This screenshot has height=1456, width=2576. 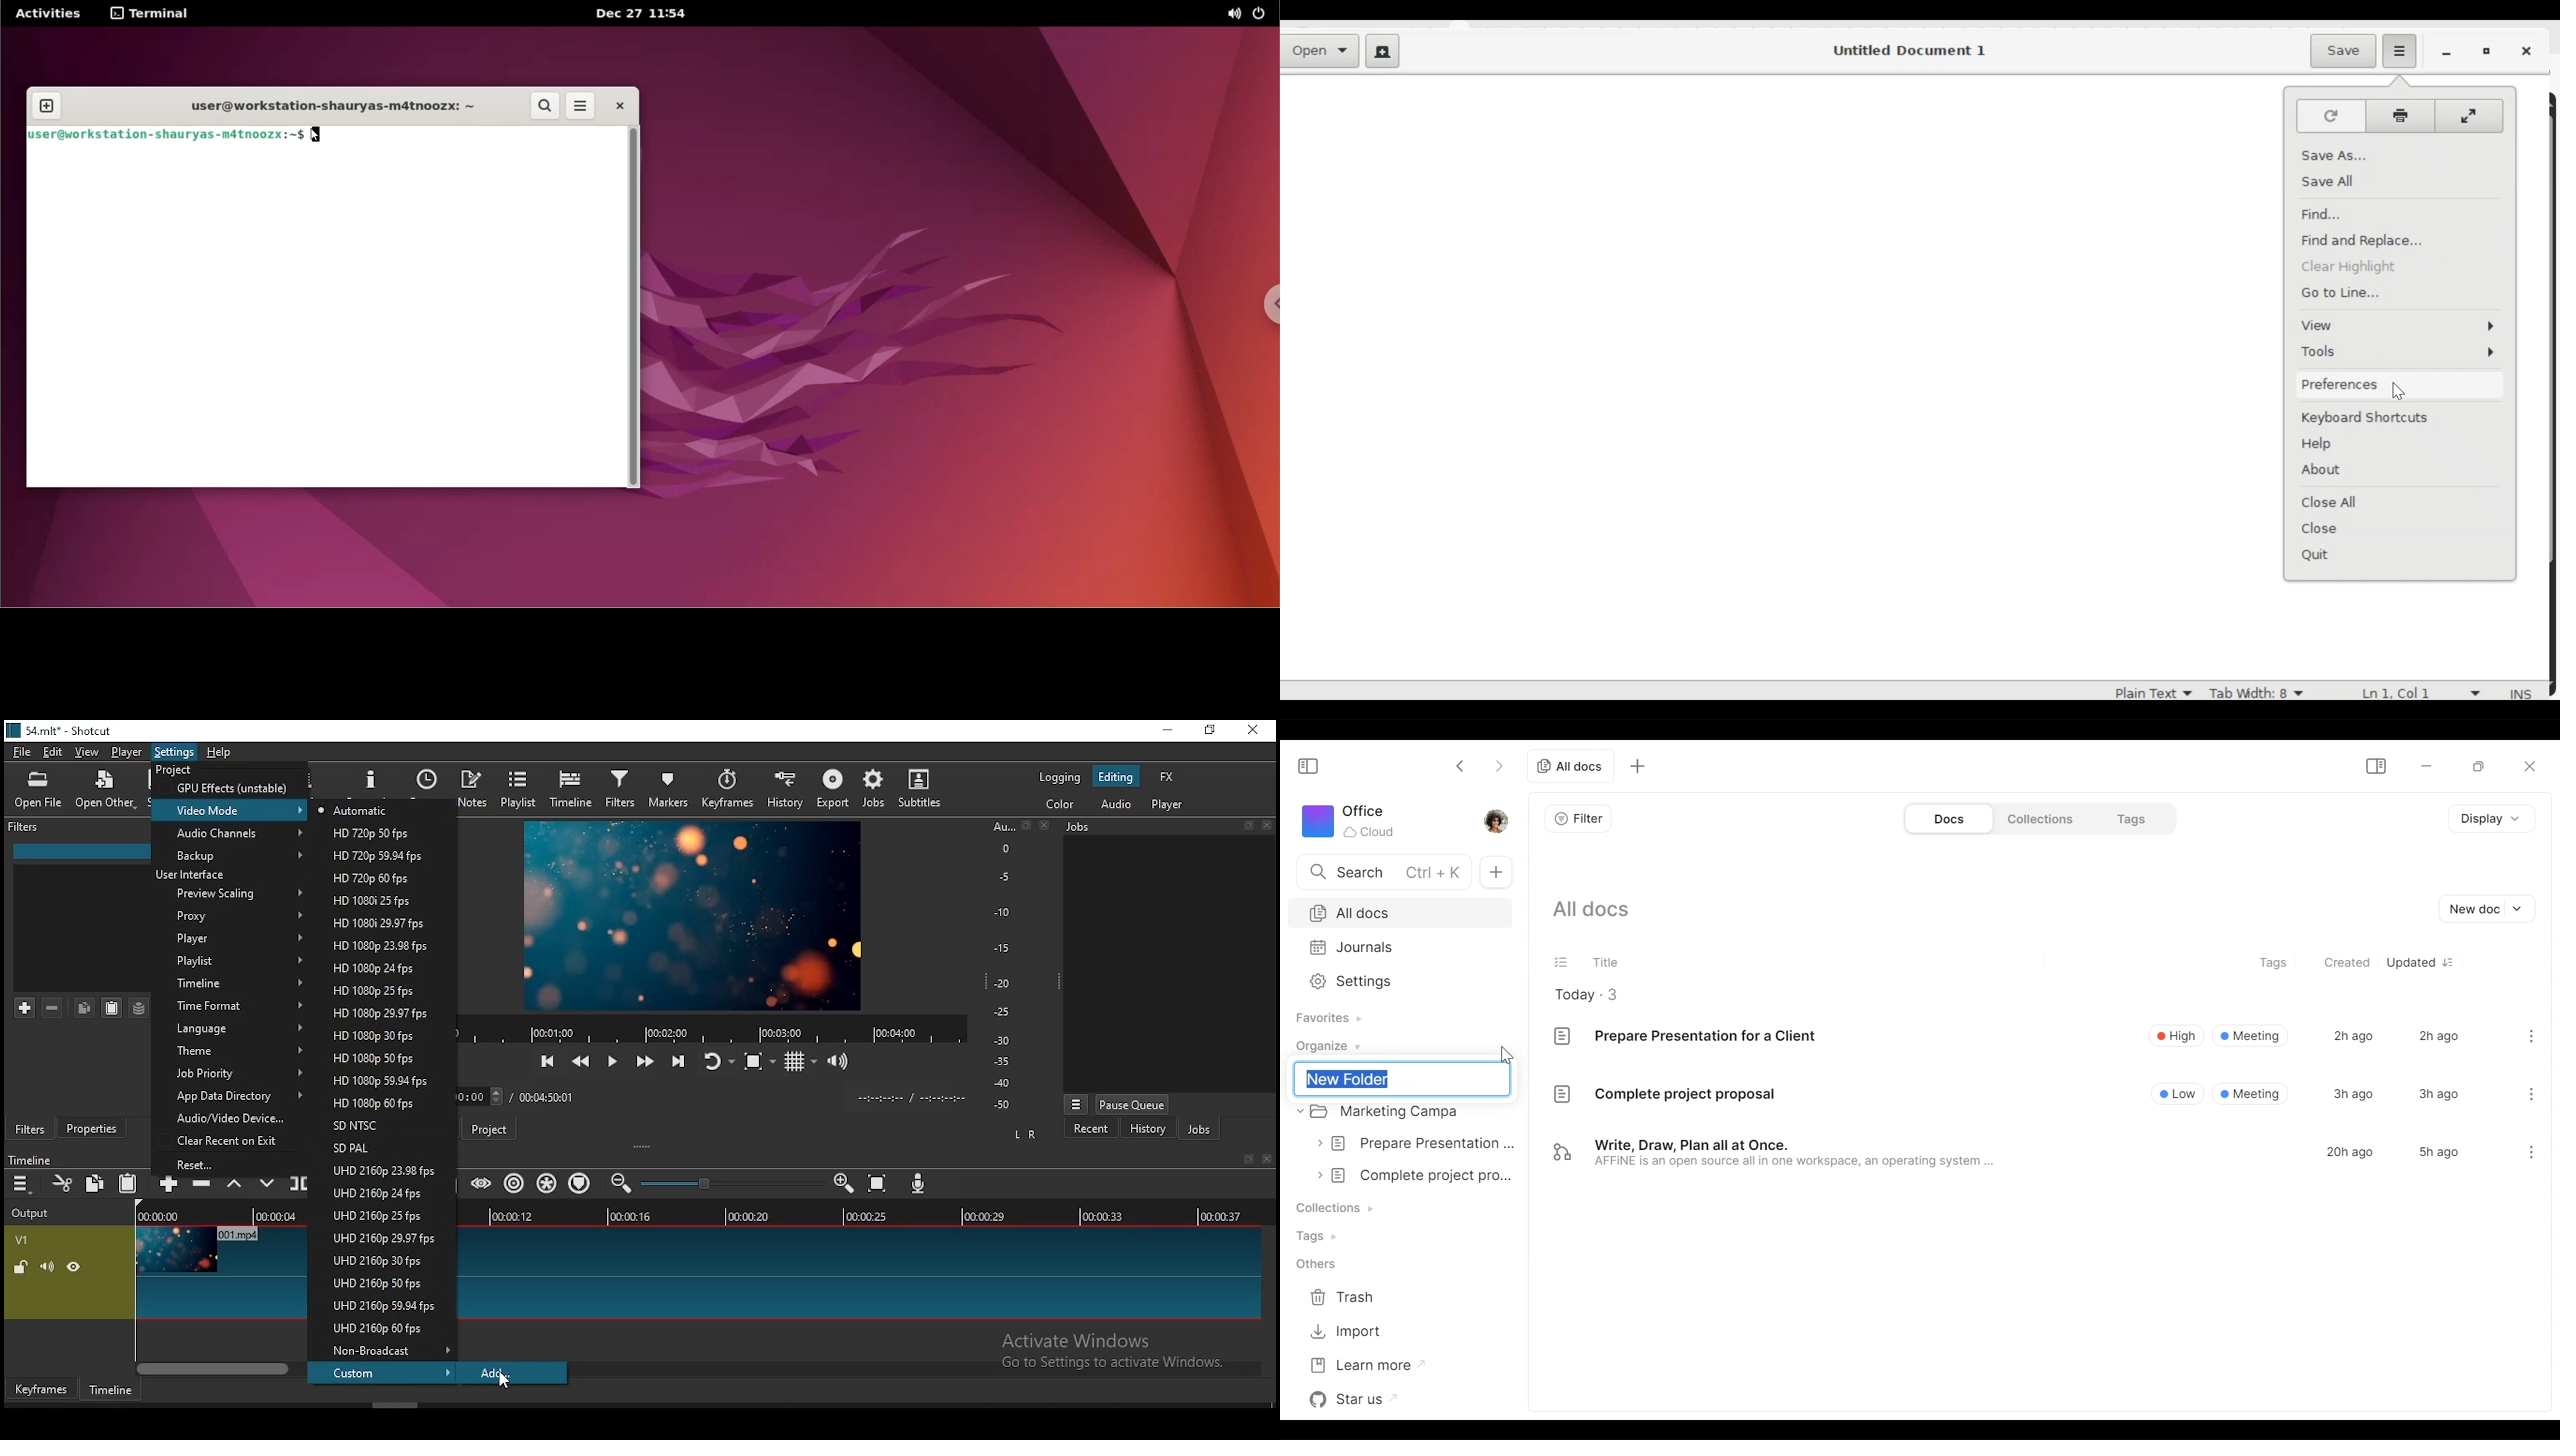 I want to click on Today - 3, so click(x=1597, y=994).